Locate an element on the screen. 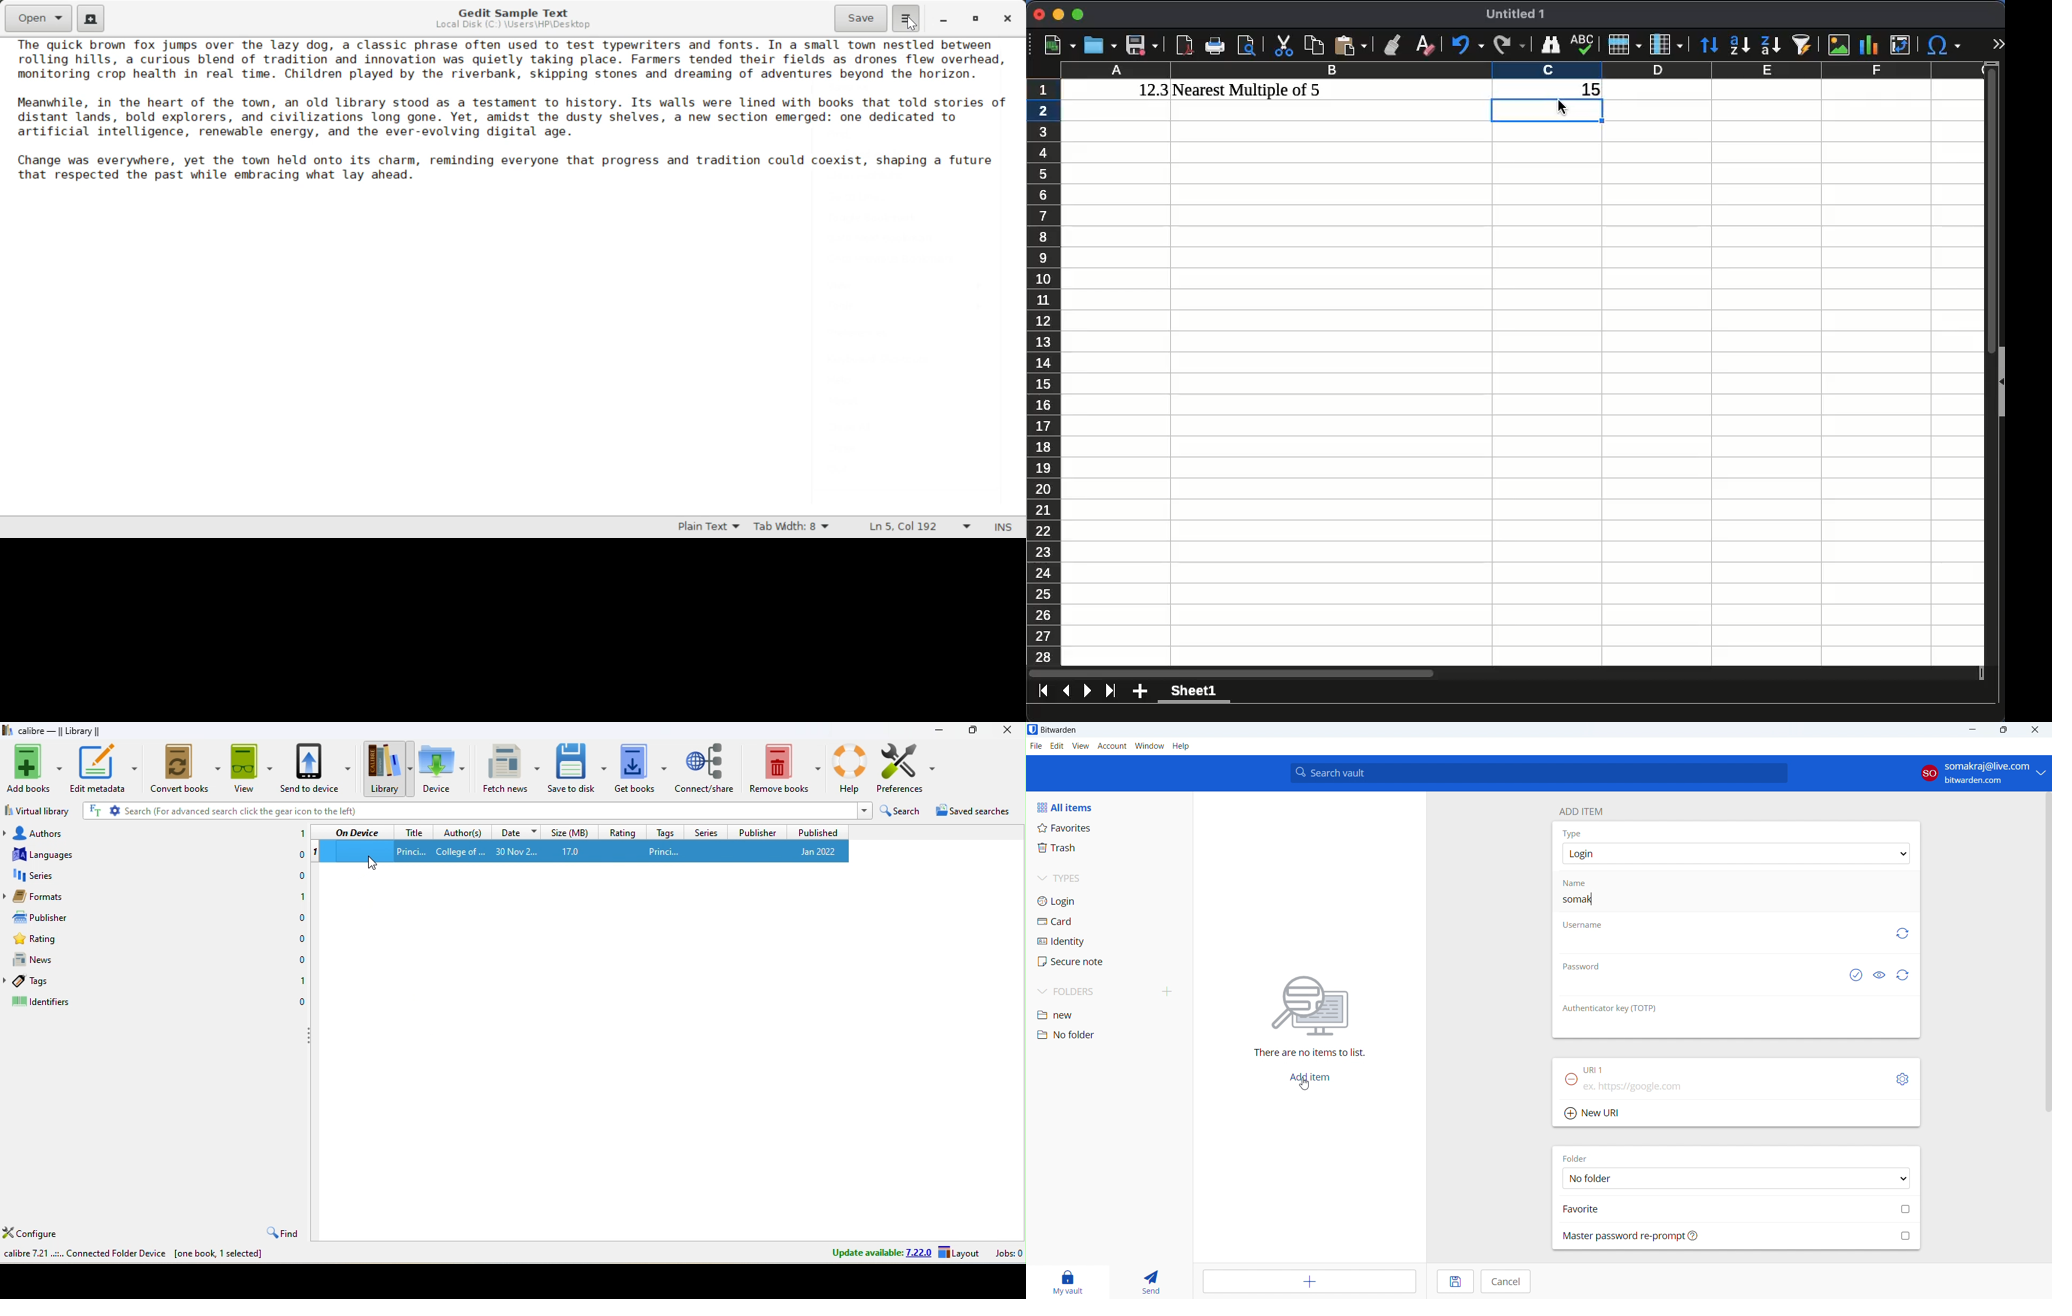 The height and width of the screenshot is (1316, 2072). connect/share is located at coordinates (706, 766).